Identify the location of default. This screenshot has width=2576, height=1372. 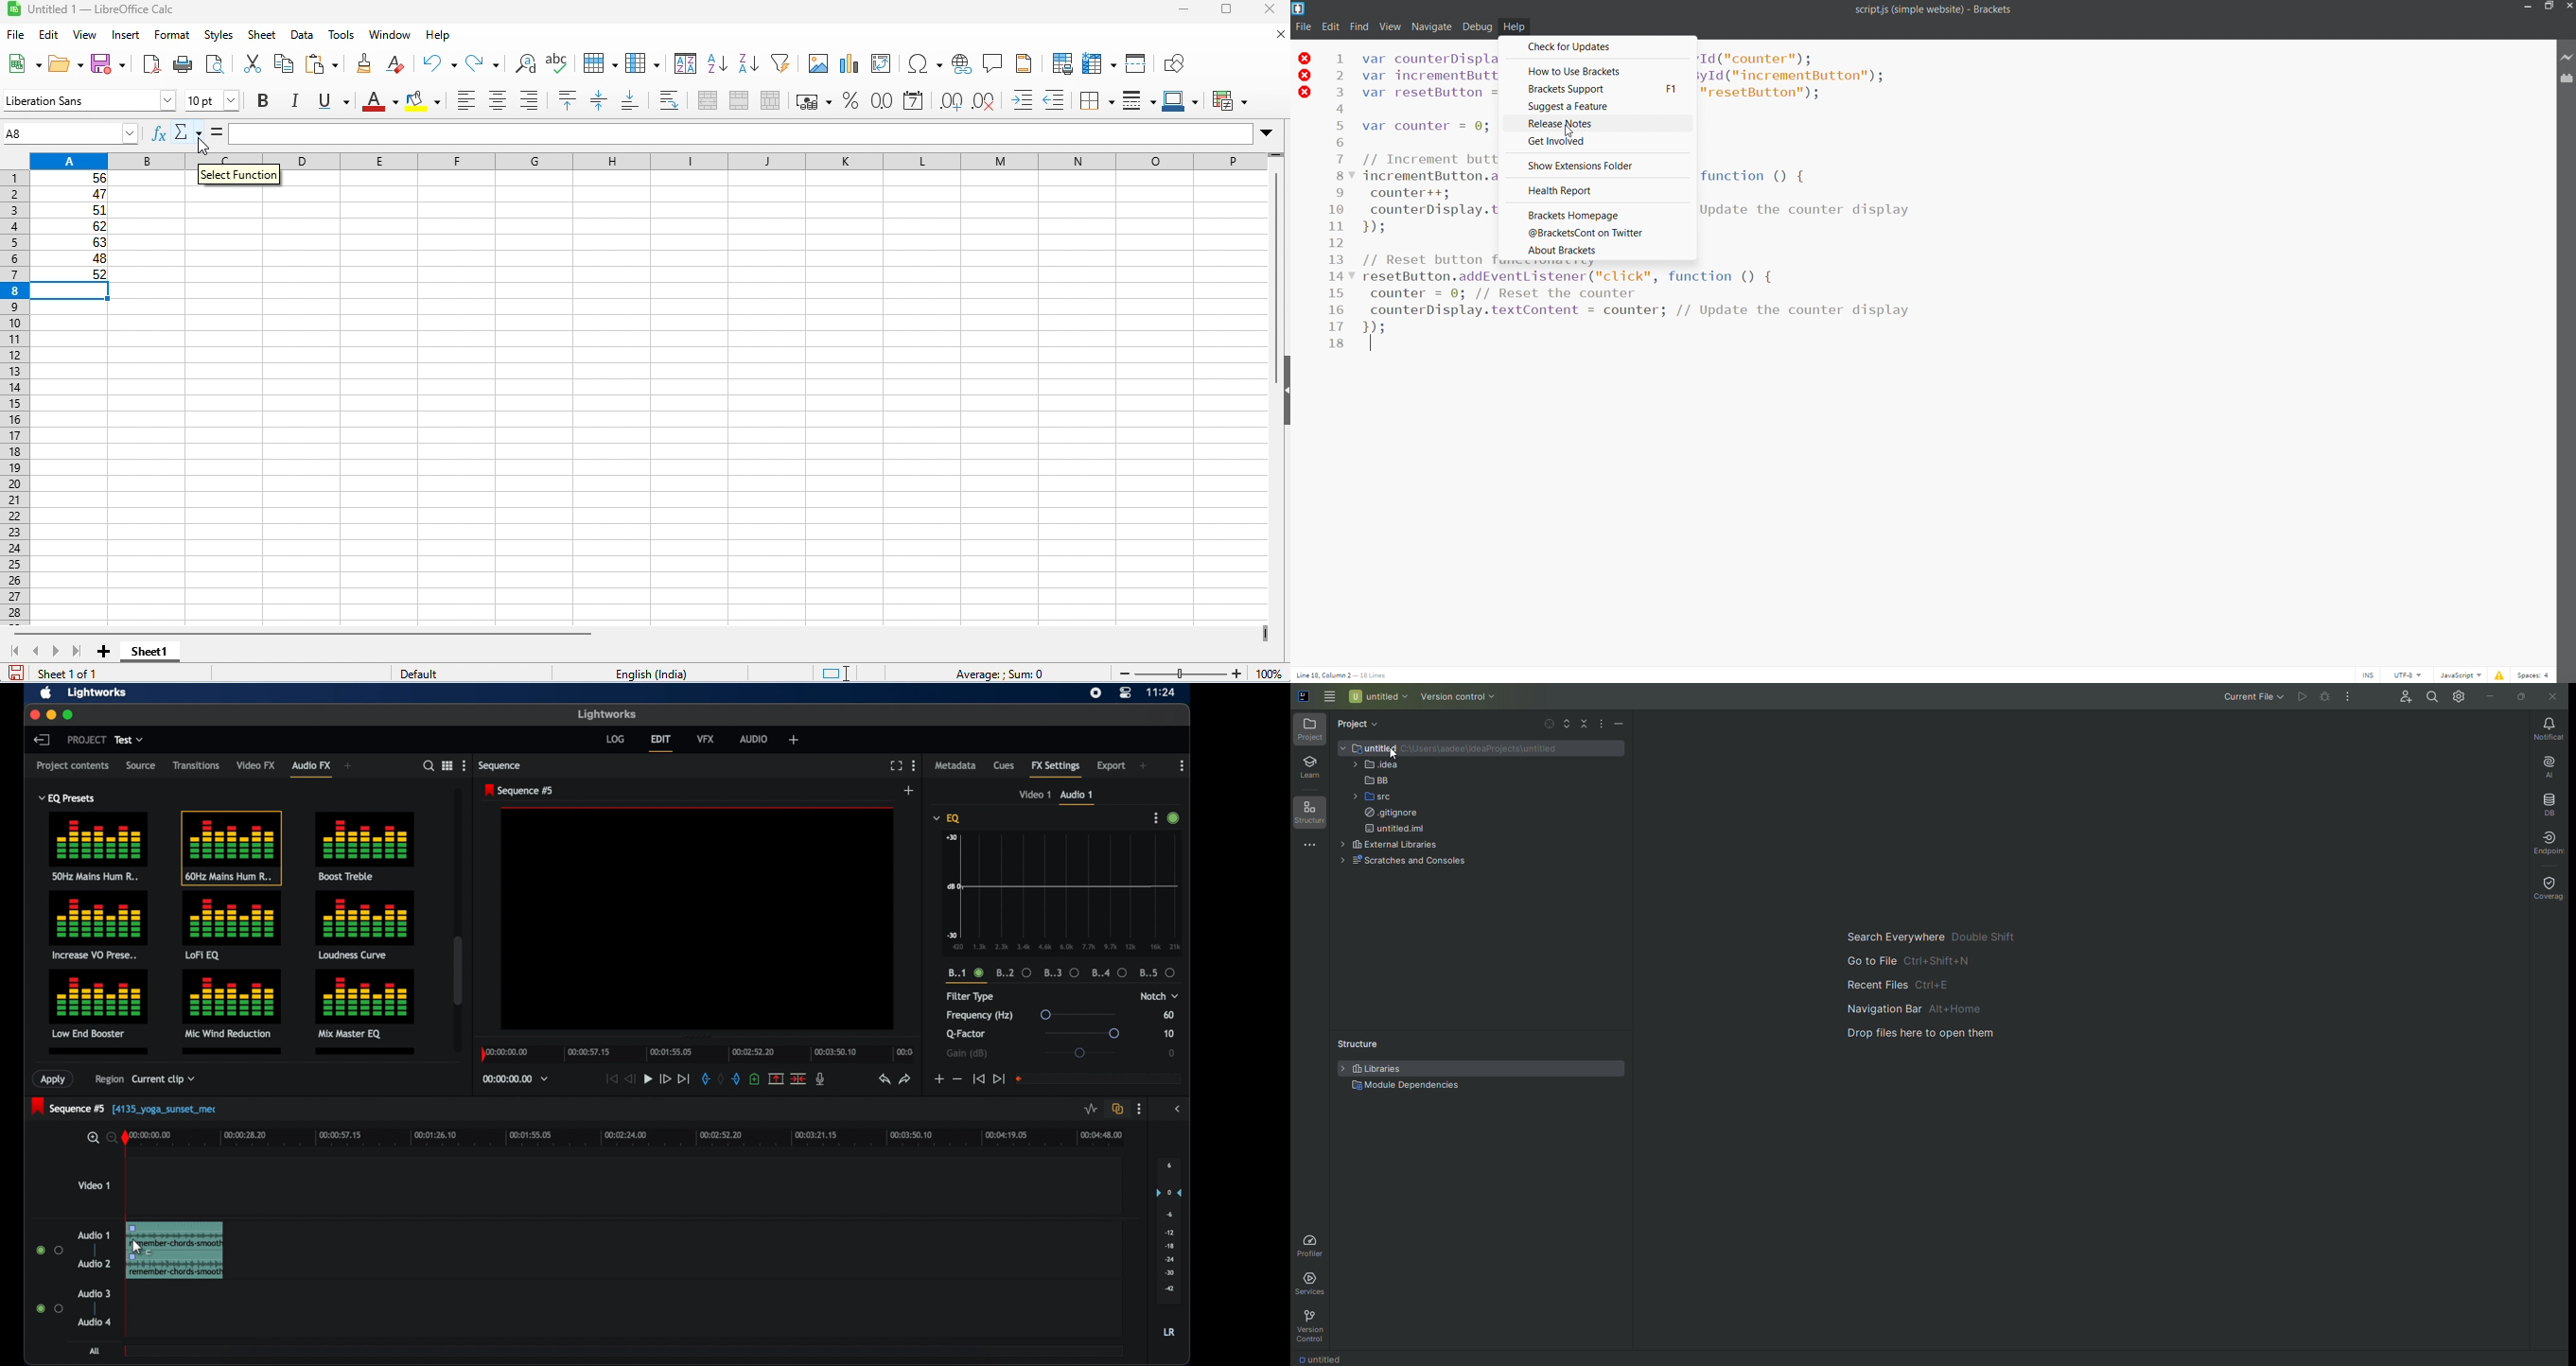
(424, 674).